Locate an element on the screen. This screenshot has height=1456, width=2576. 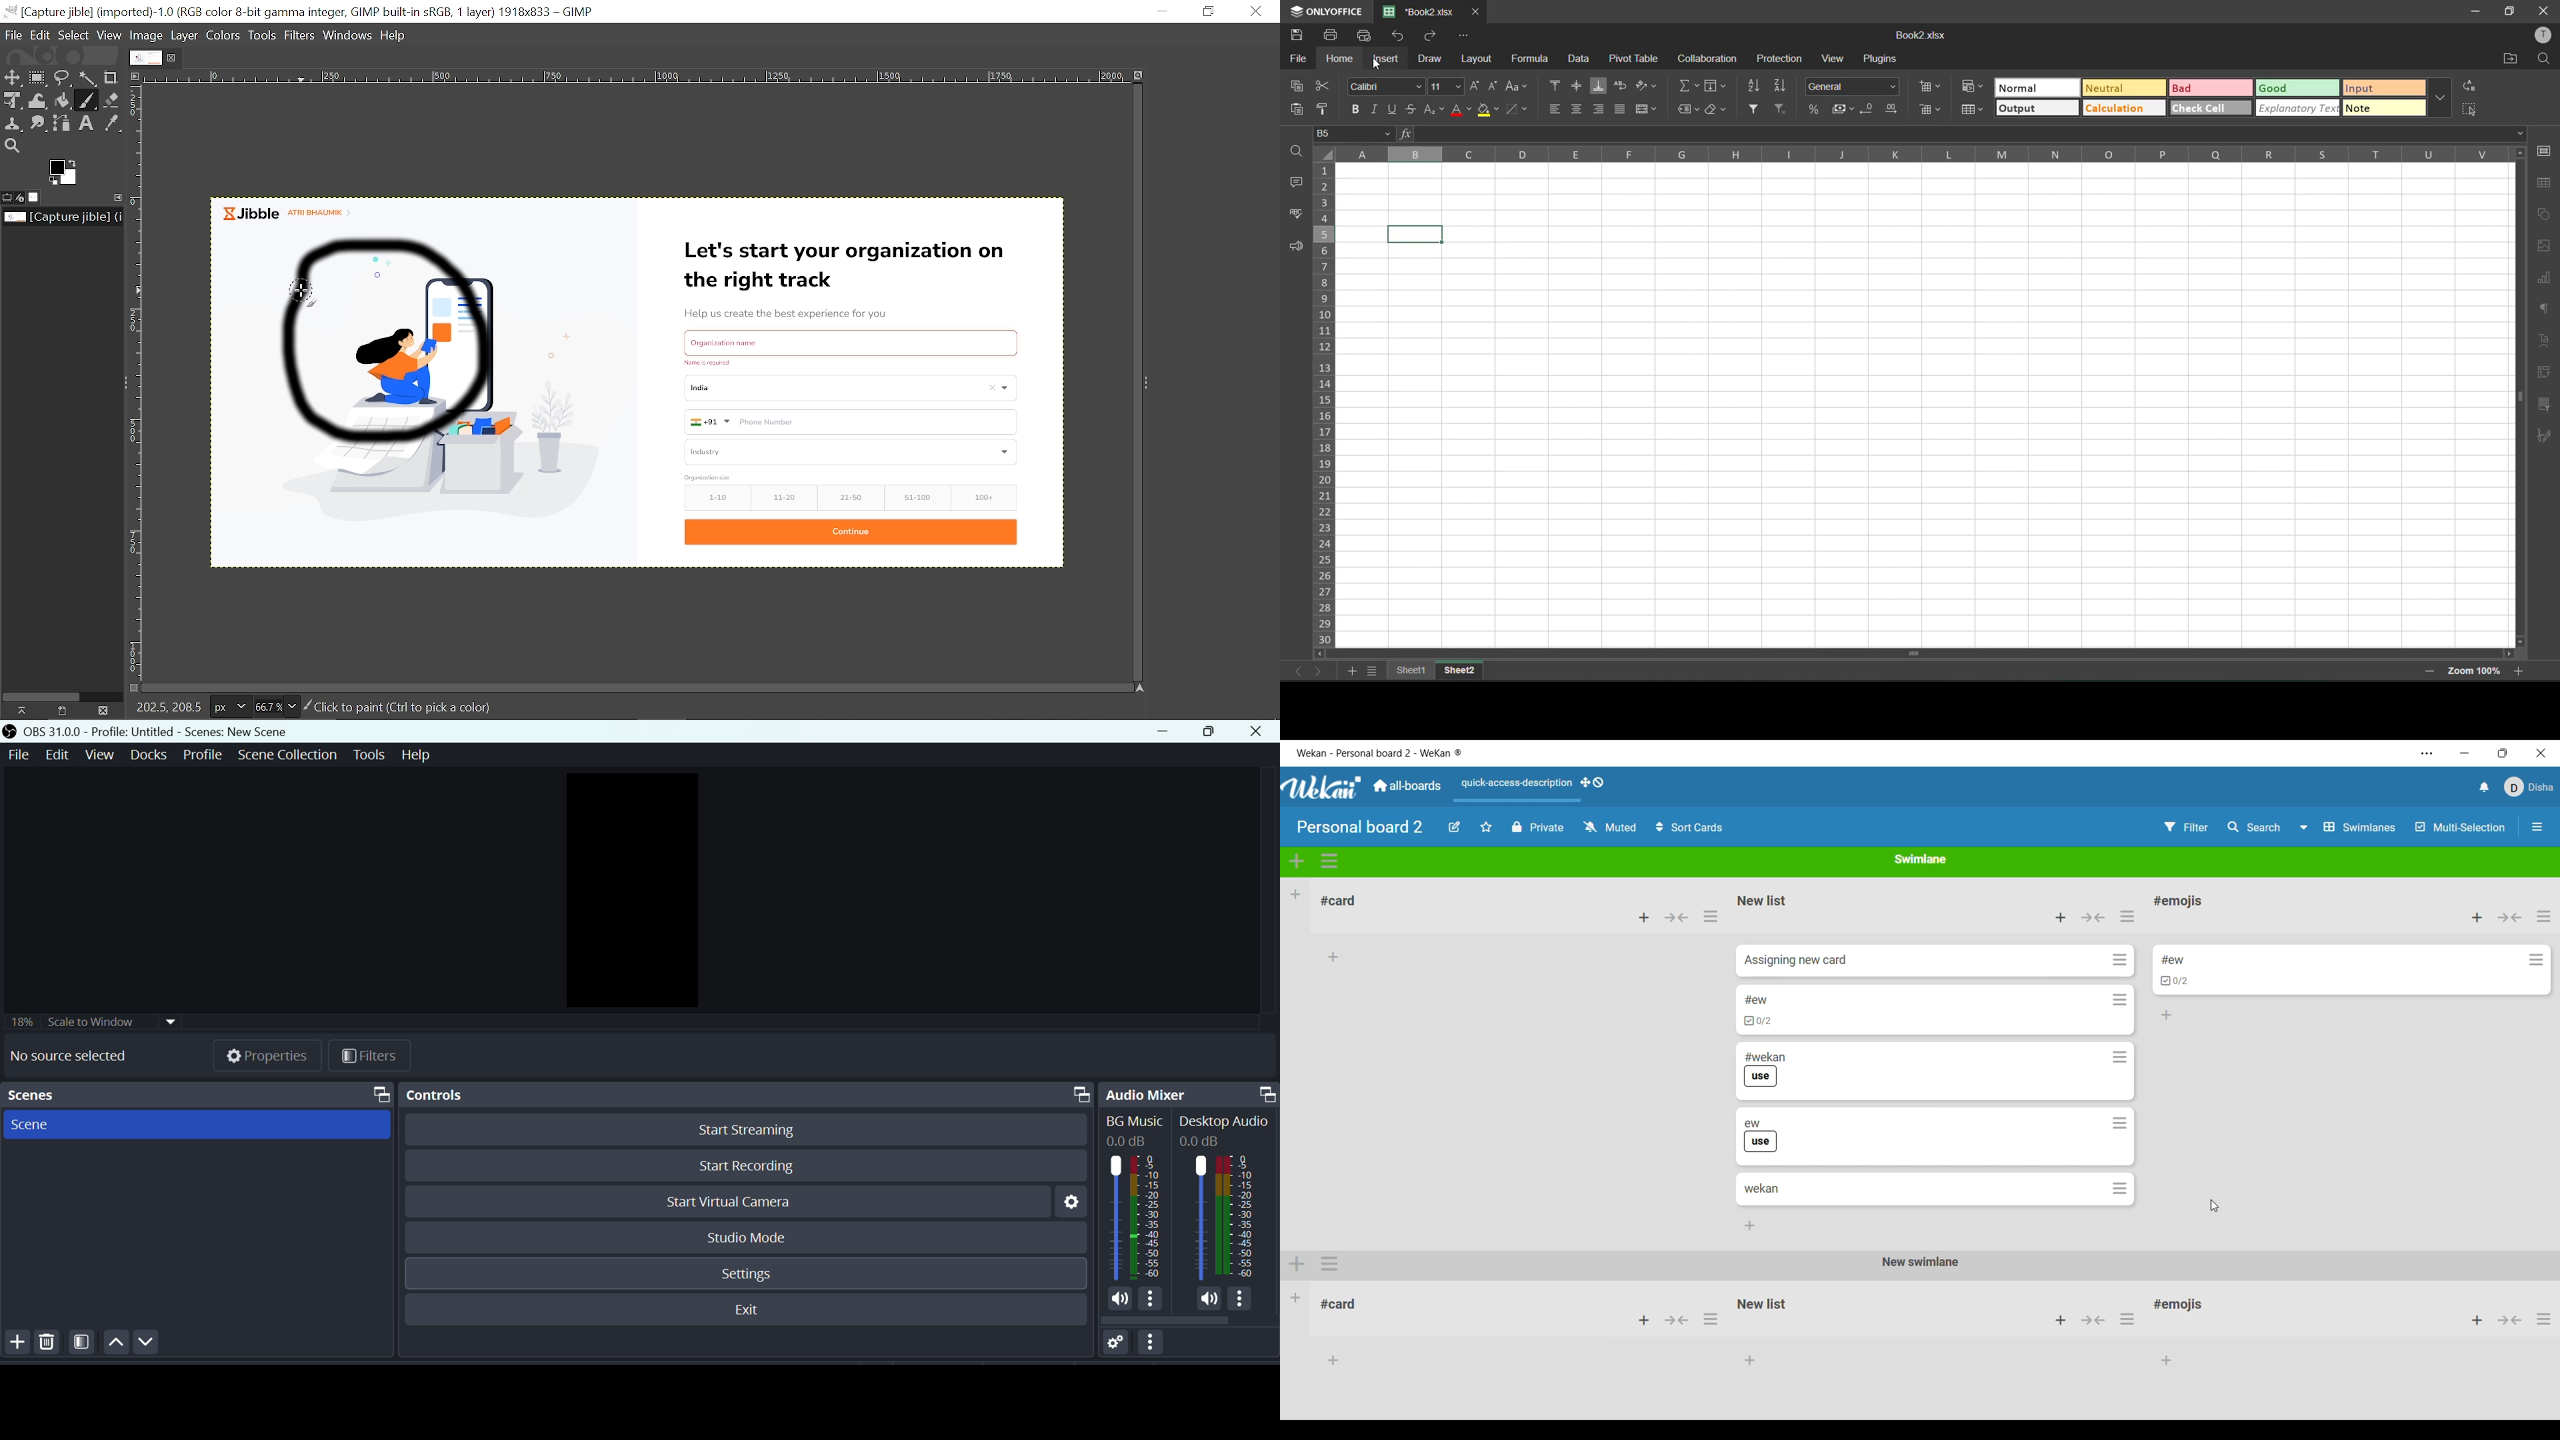
file is located at coordinates (1297, 59).